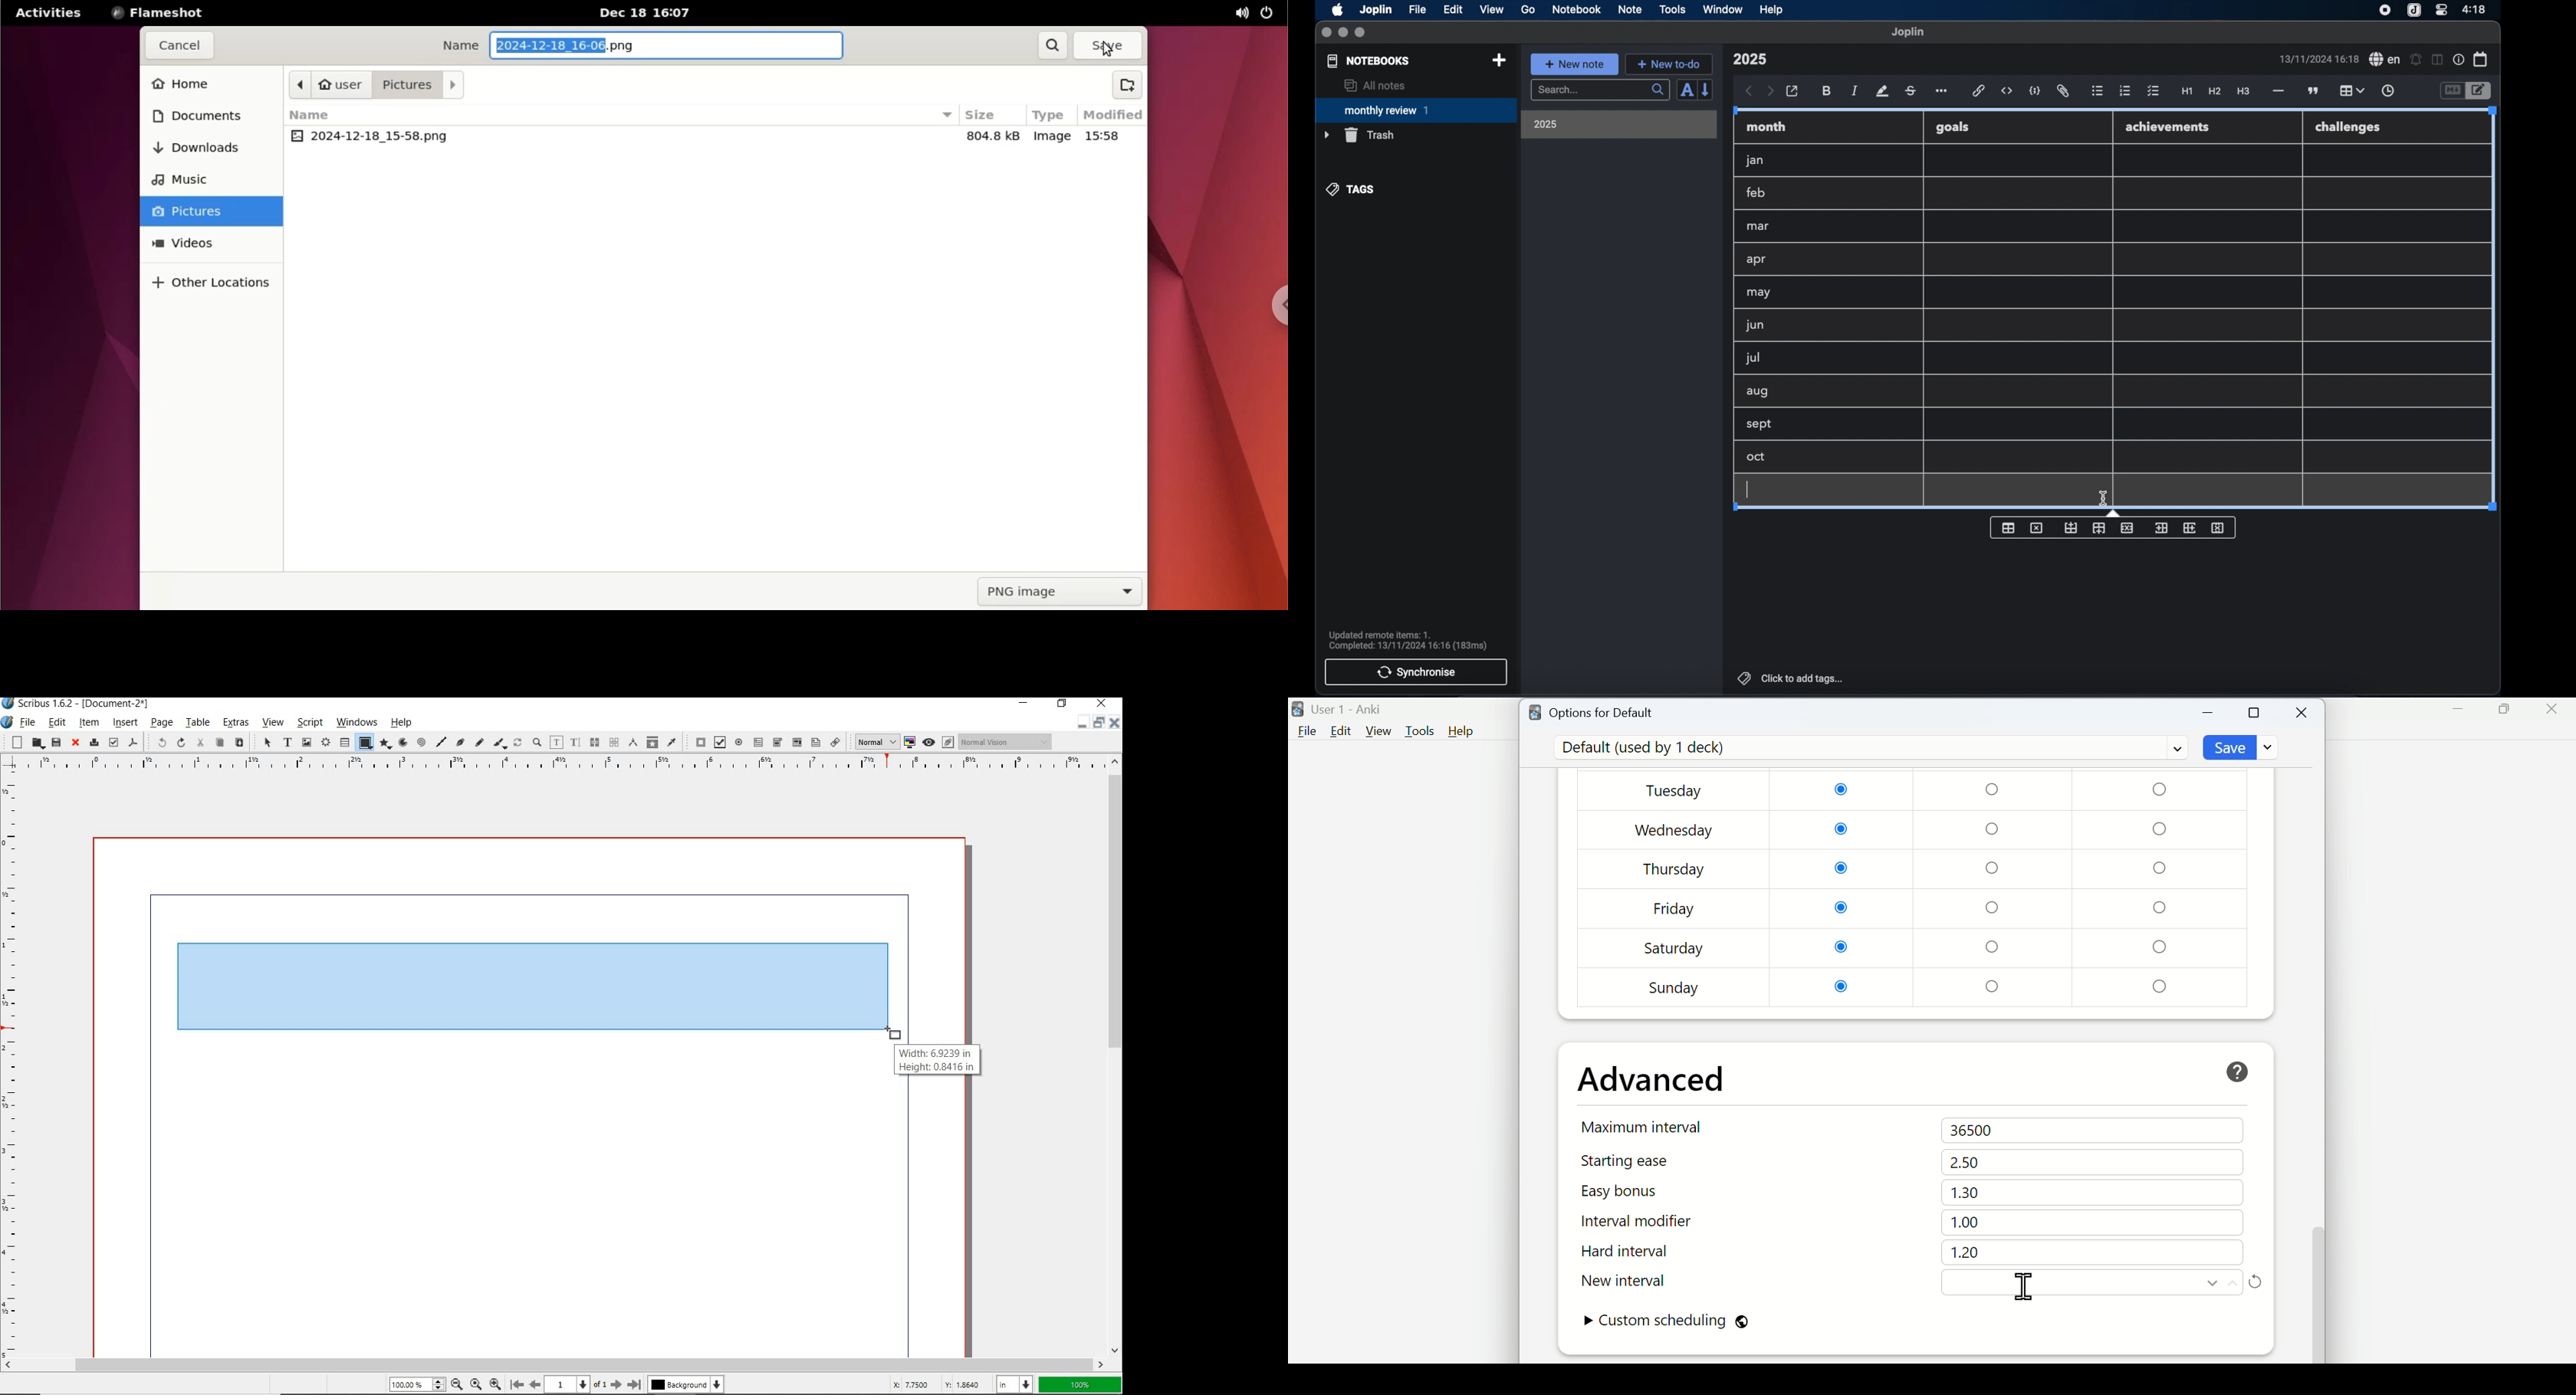 The width and height of the screenshot is (2576, 1400). I want to click on shape, so click(365, 743).